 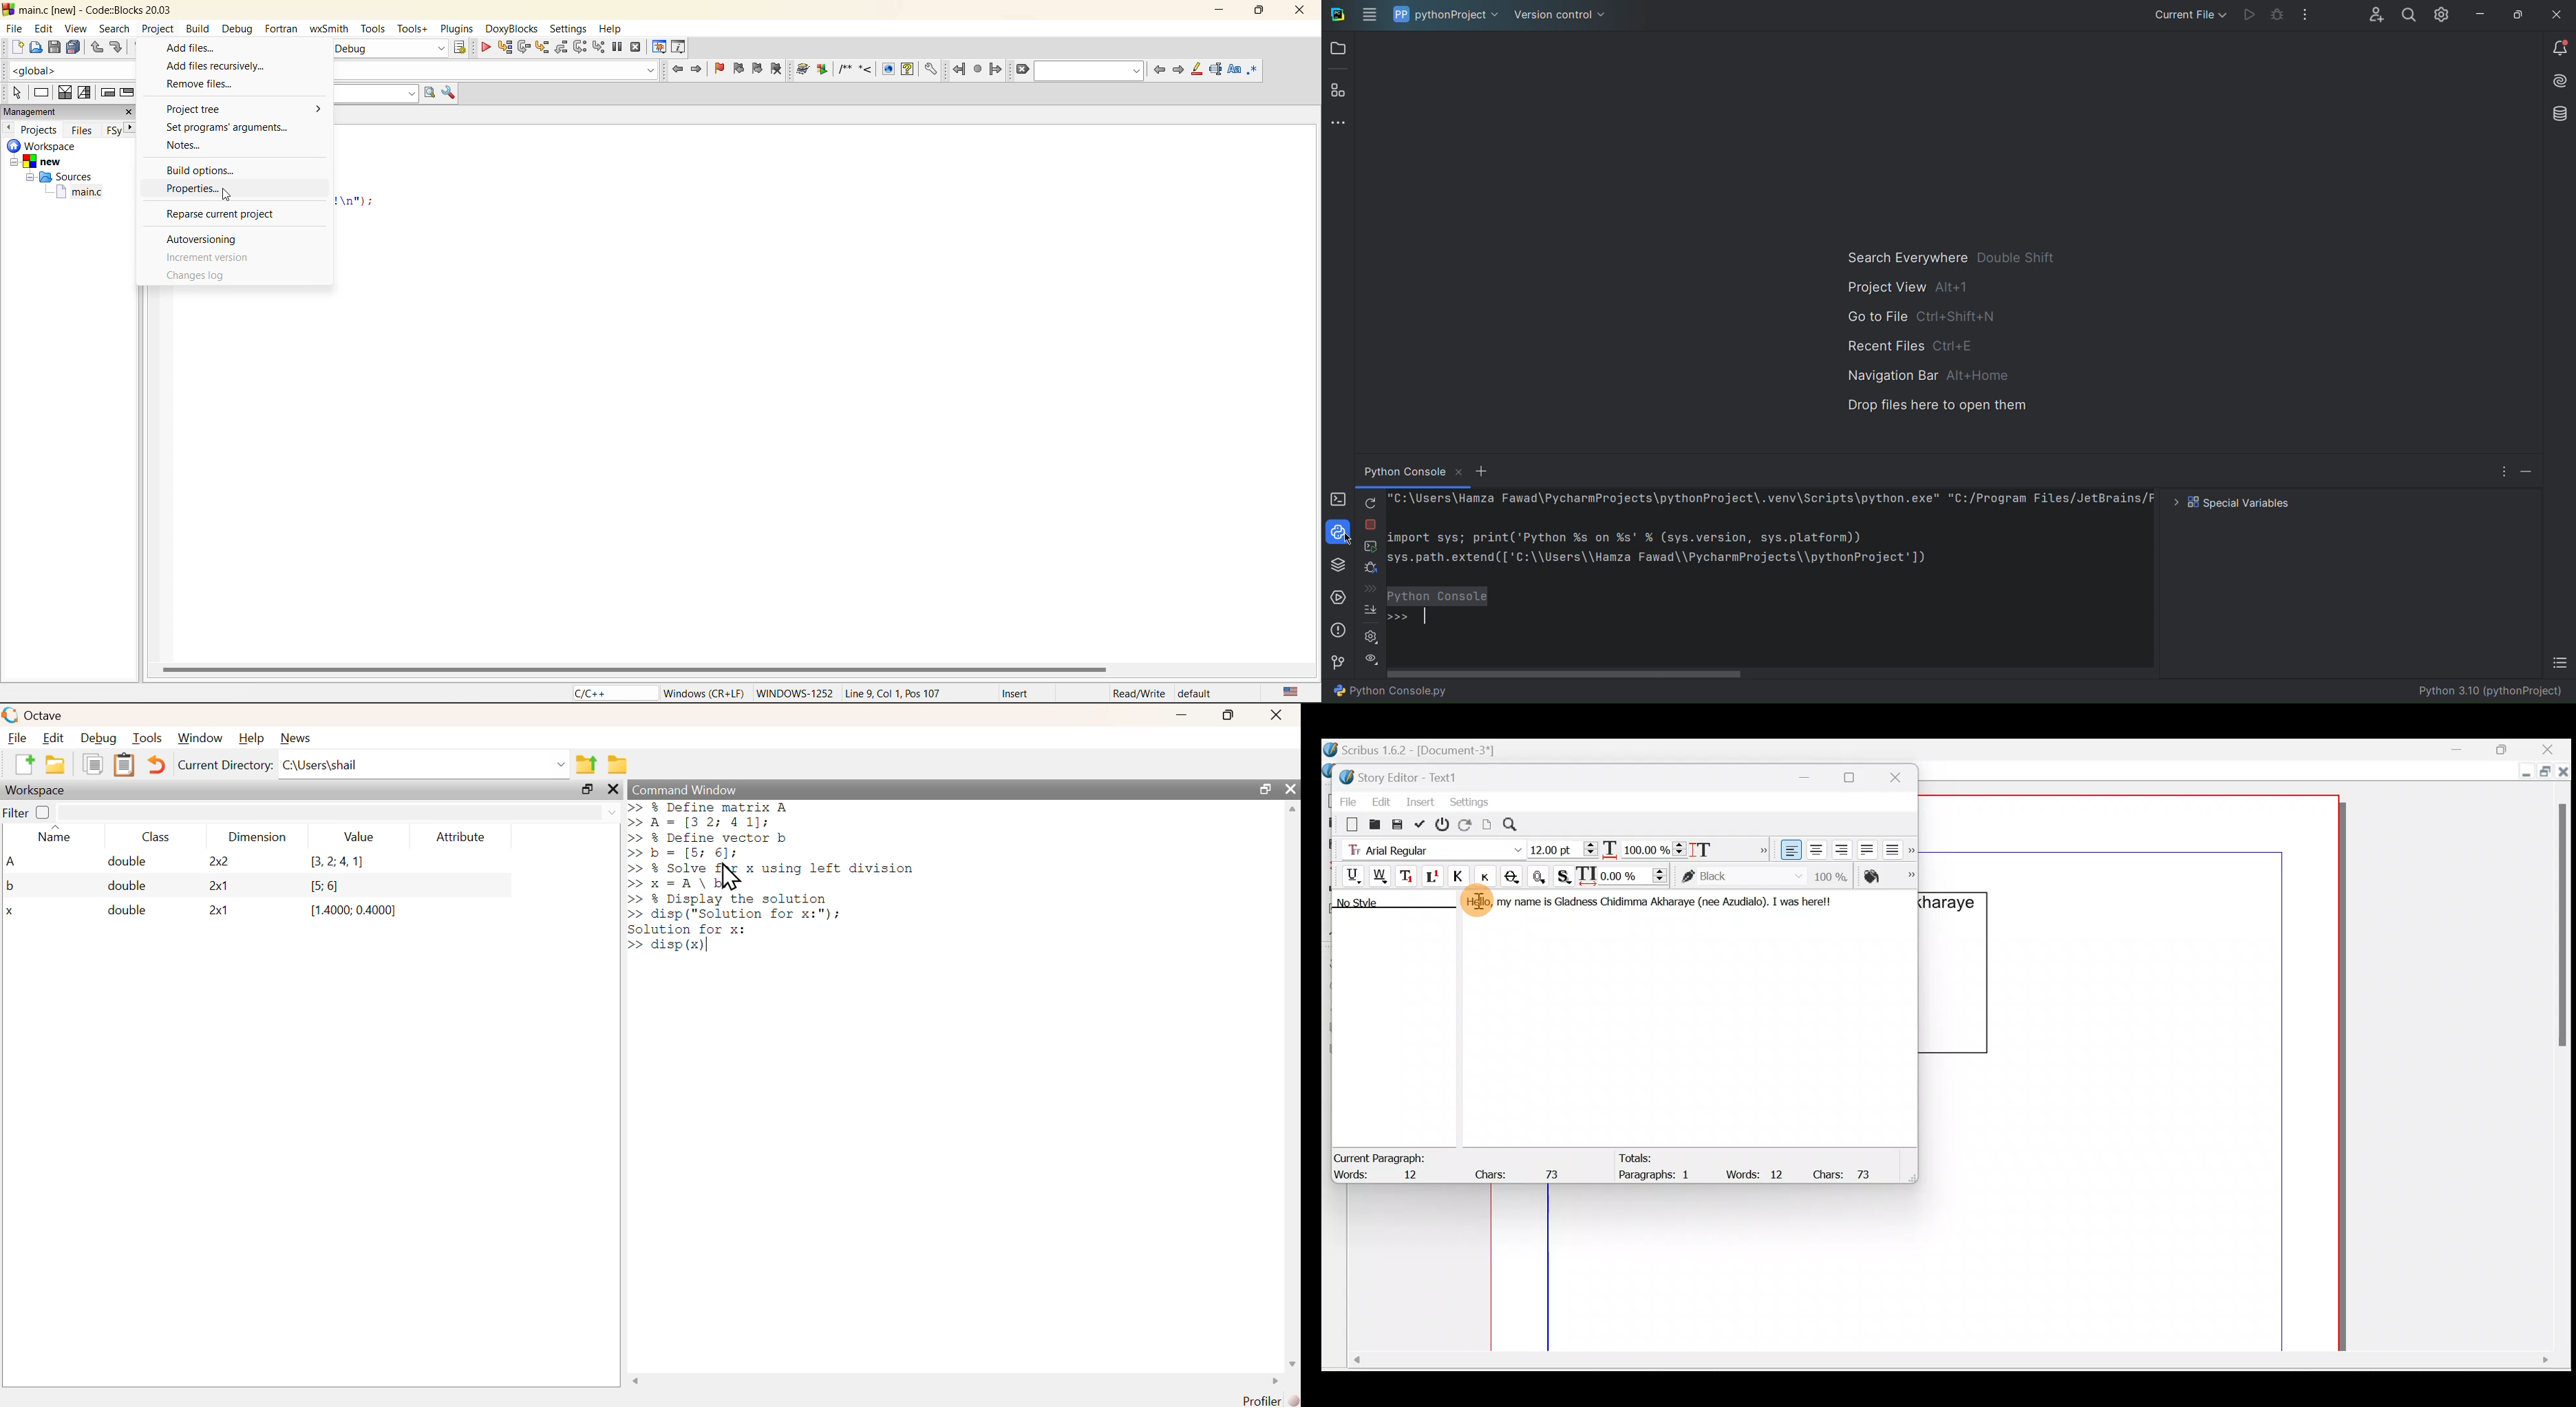 I want to click on Version Control, so click(x=1557, y=15).